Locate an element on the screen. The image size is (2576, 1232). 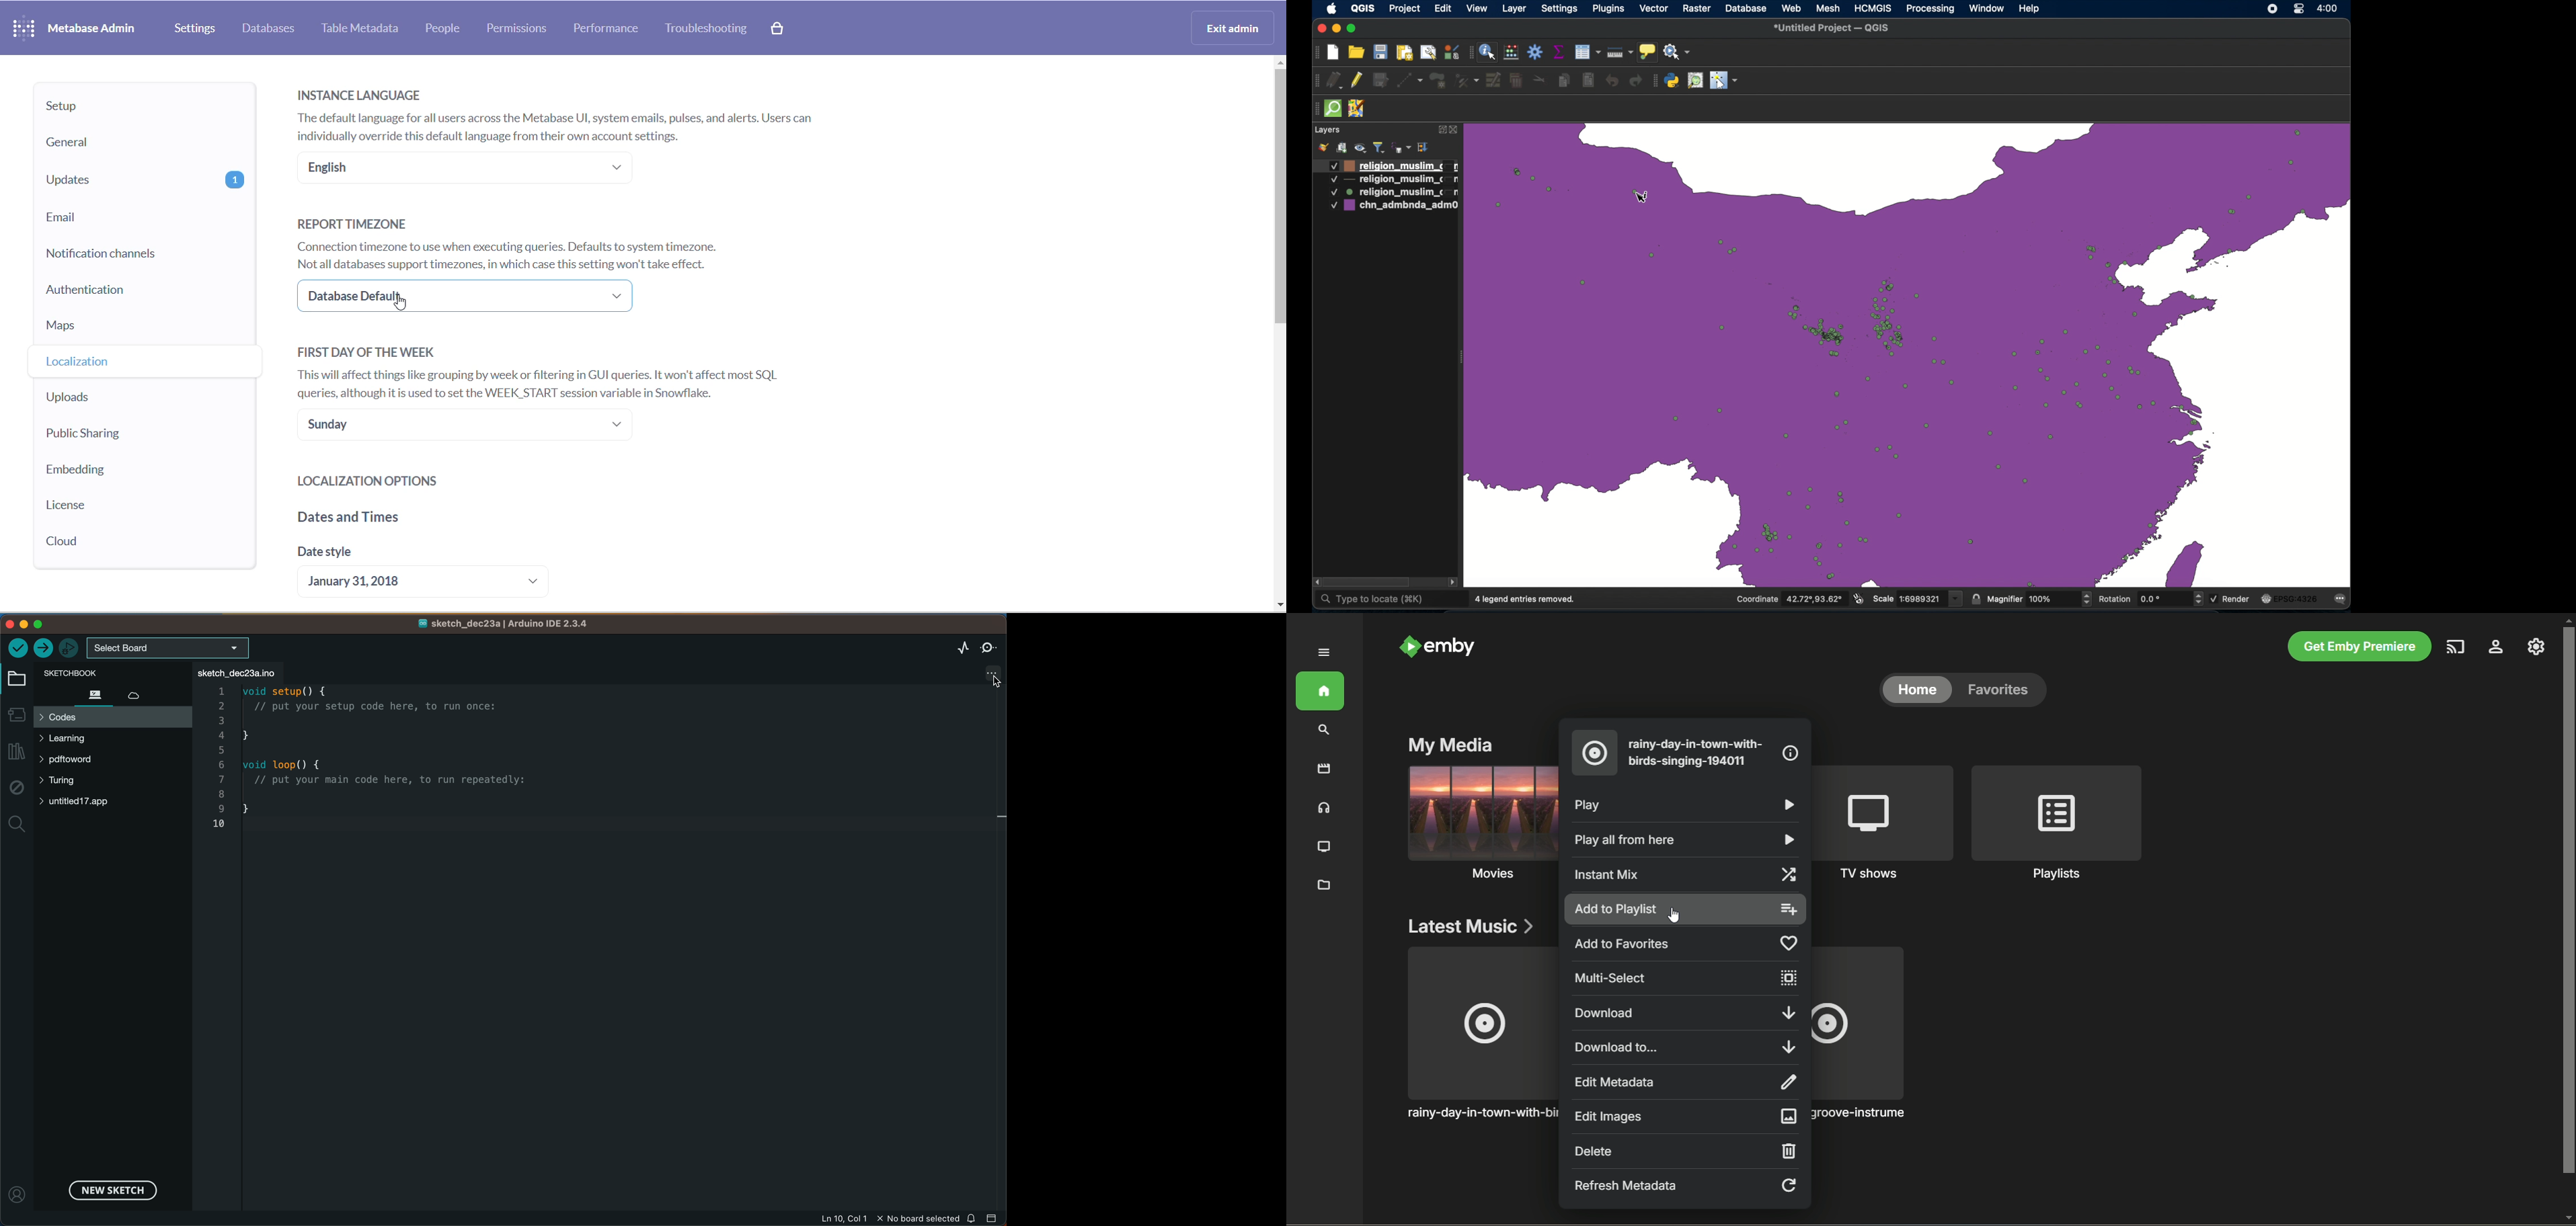
day of week options is located at coordinates (470, 428).